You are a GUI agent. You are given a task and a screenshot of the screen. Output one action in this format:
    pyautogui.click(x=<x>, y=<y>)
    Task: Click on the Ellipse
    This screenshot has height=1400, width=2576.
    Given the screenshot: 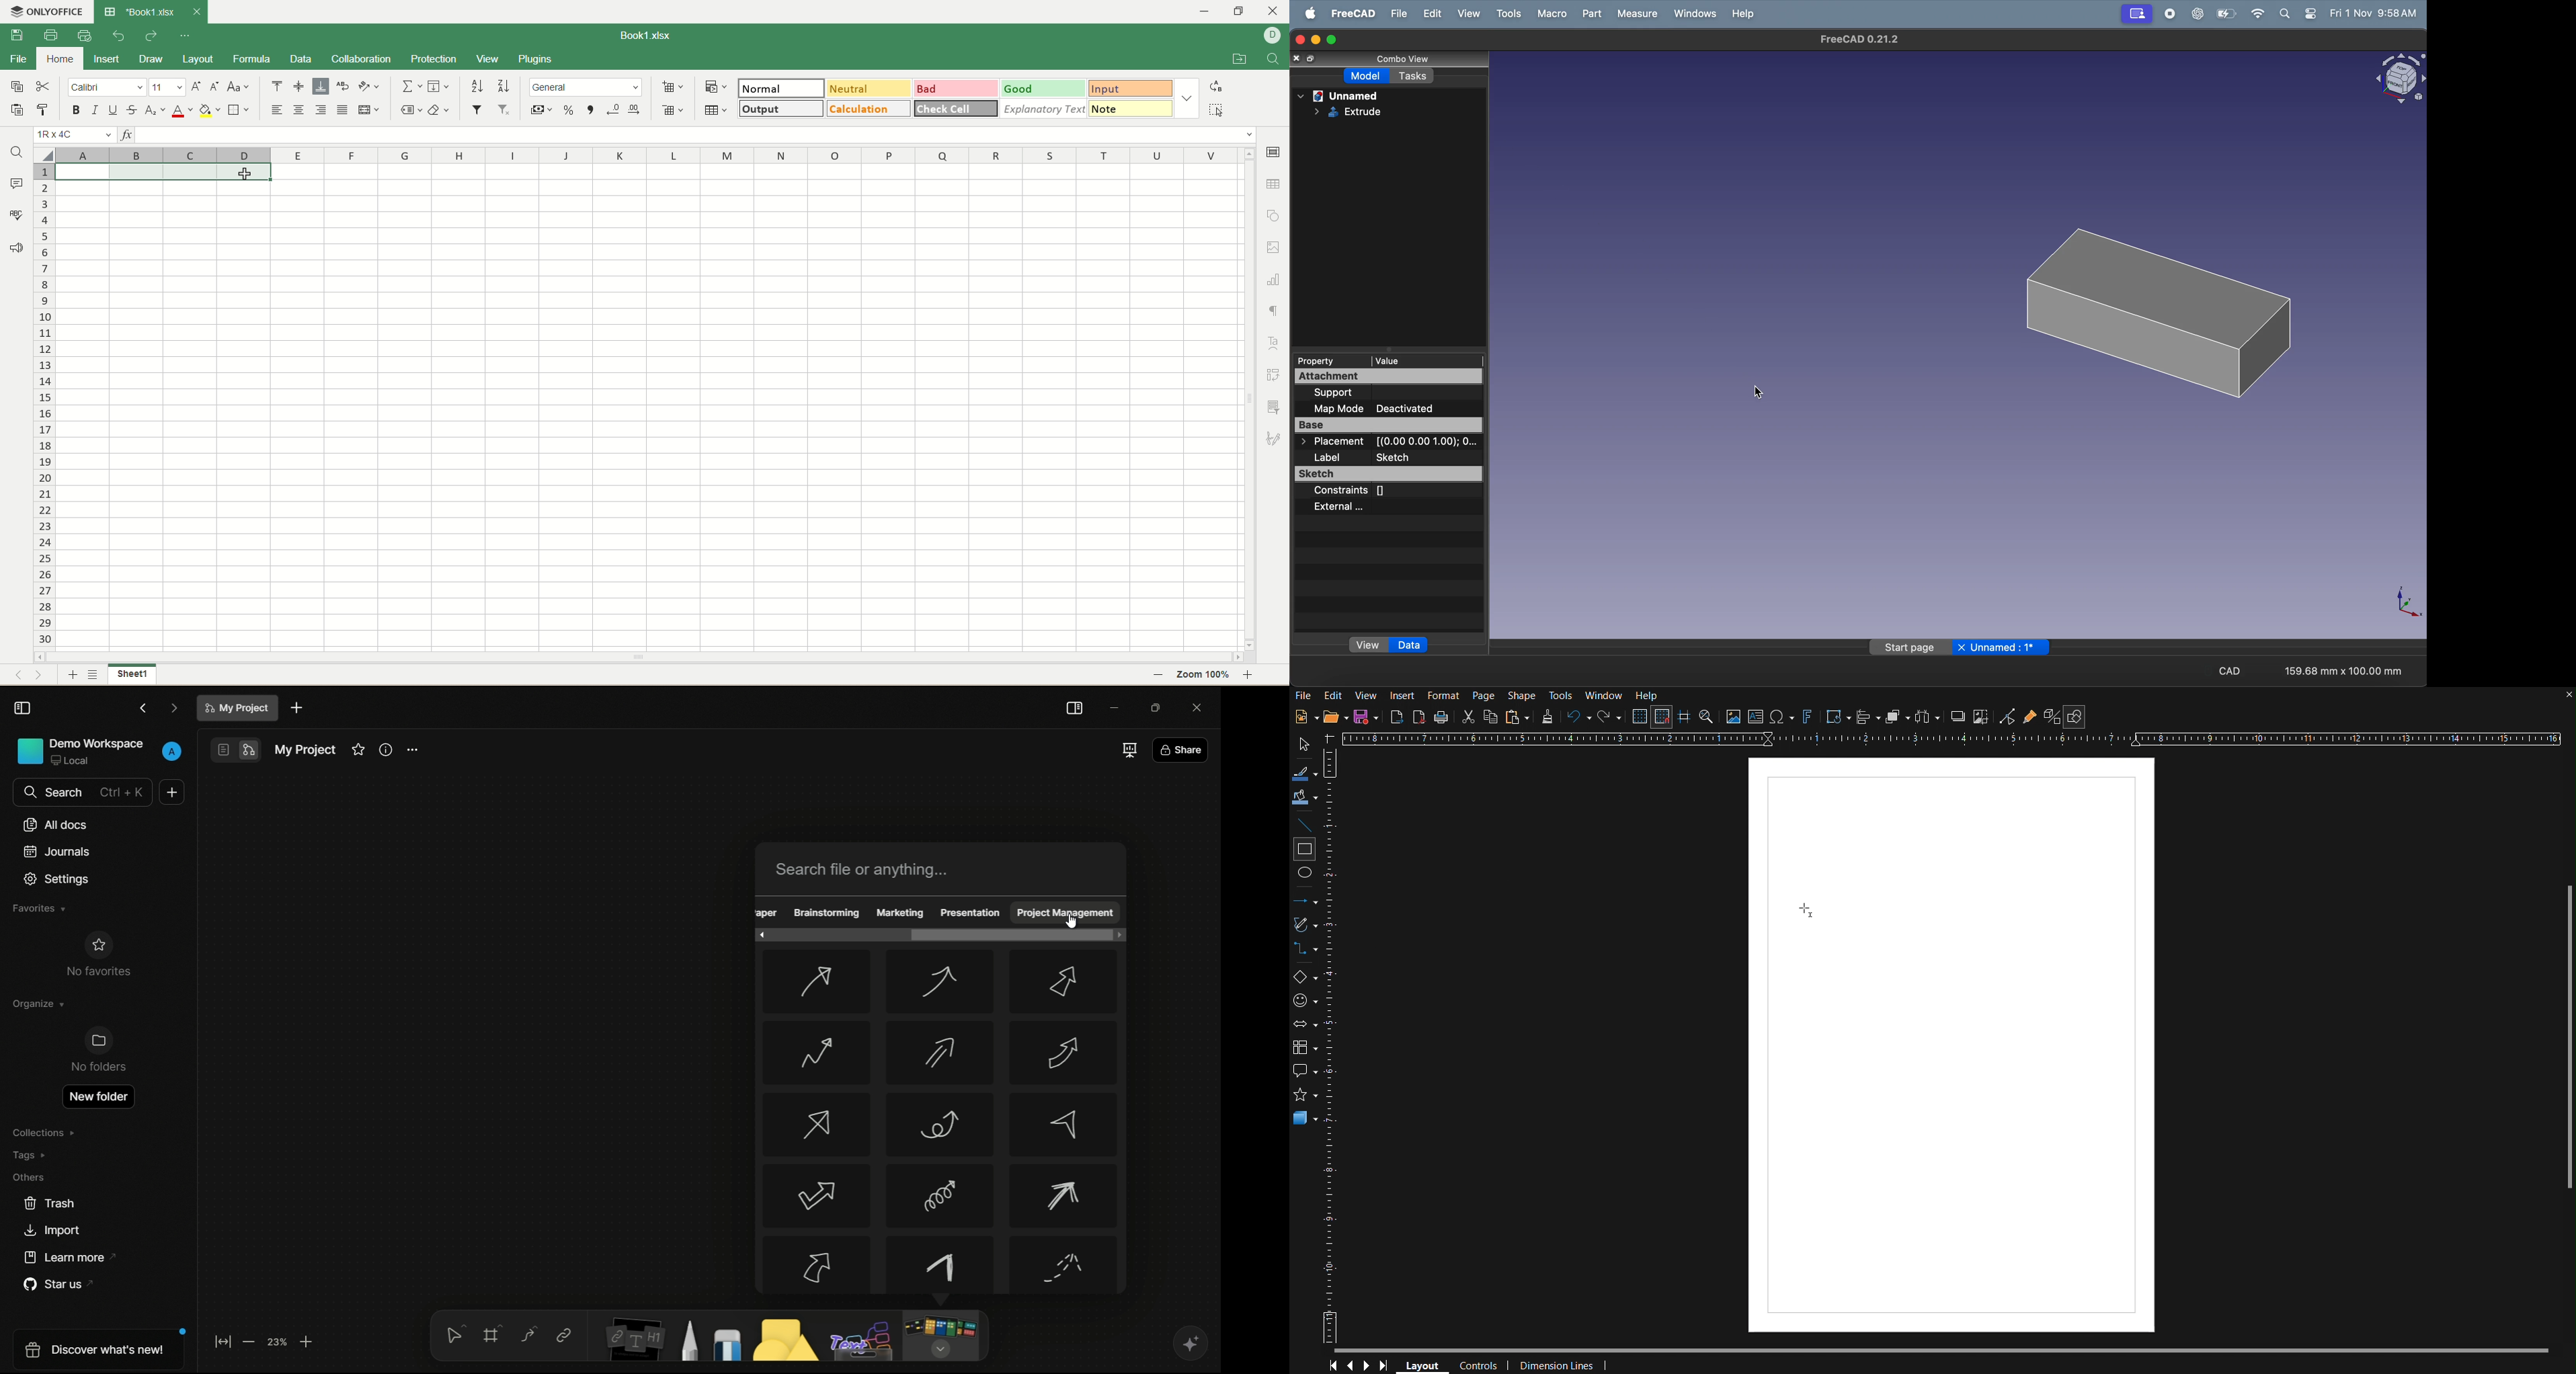 What is the action you would take?
    pyautogui.click(x=1307, y=876)
    